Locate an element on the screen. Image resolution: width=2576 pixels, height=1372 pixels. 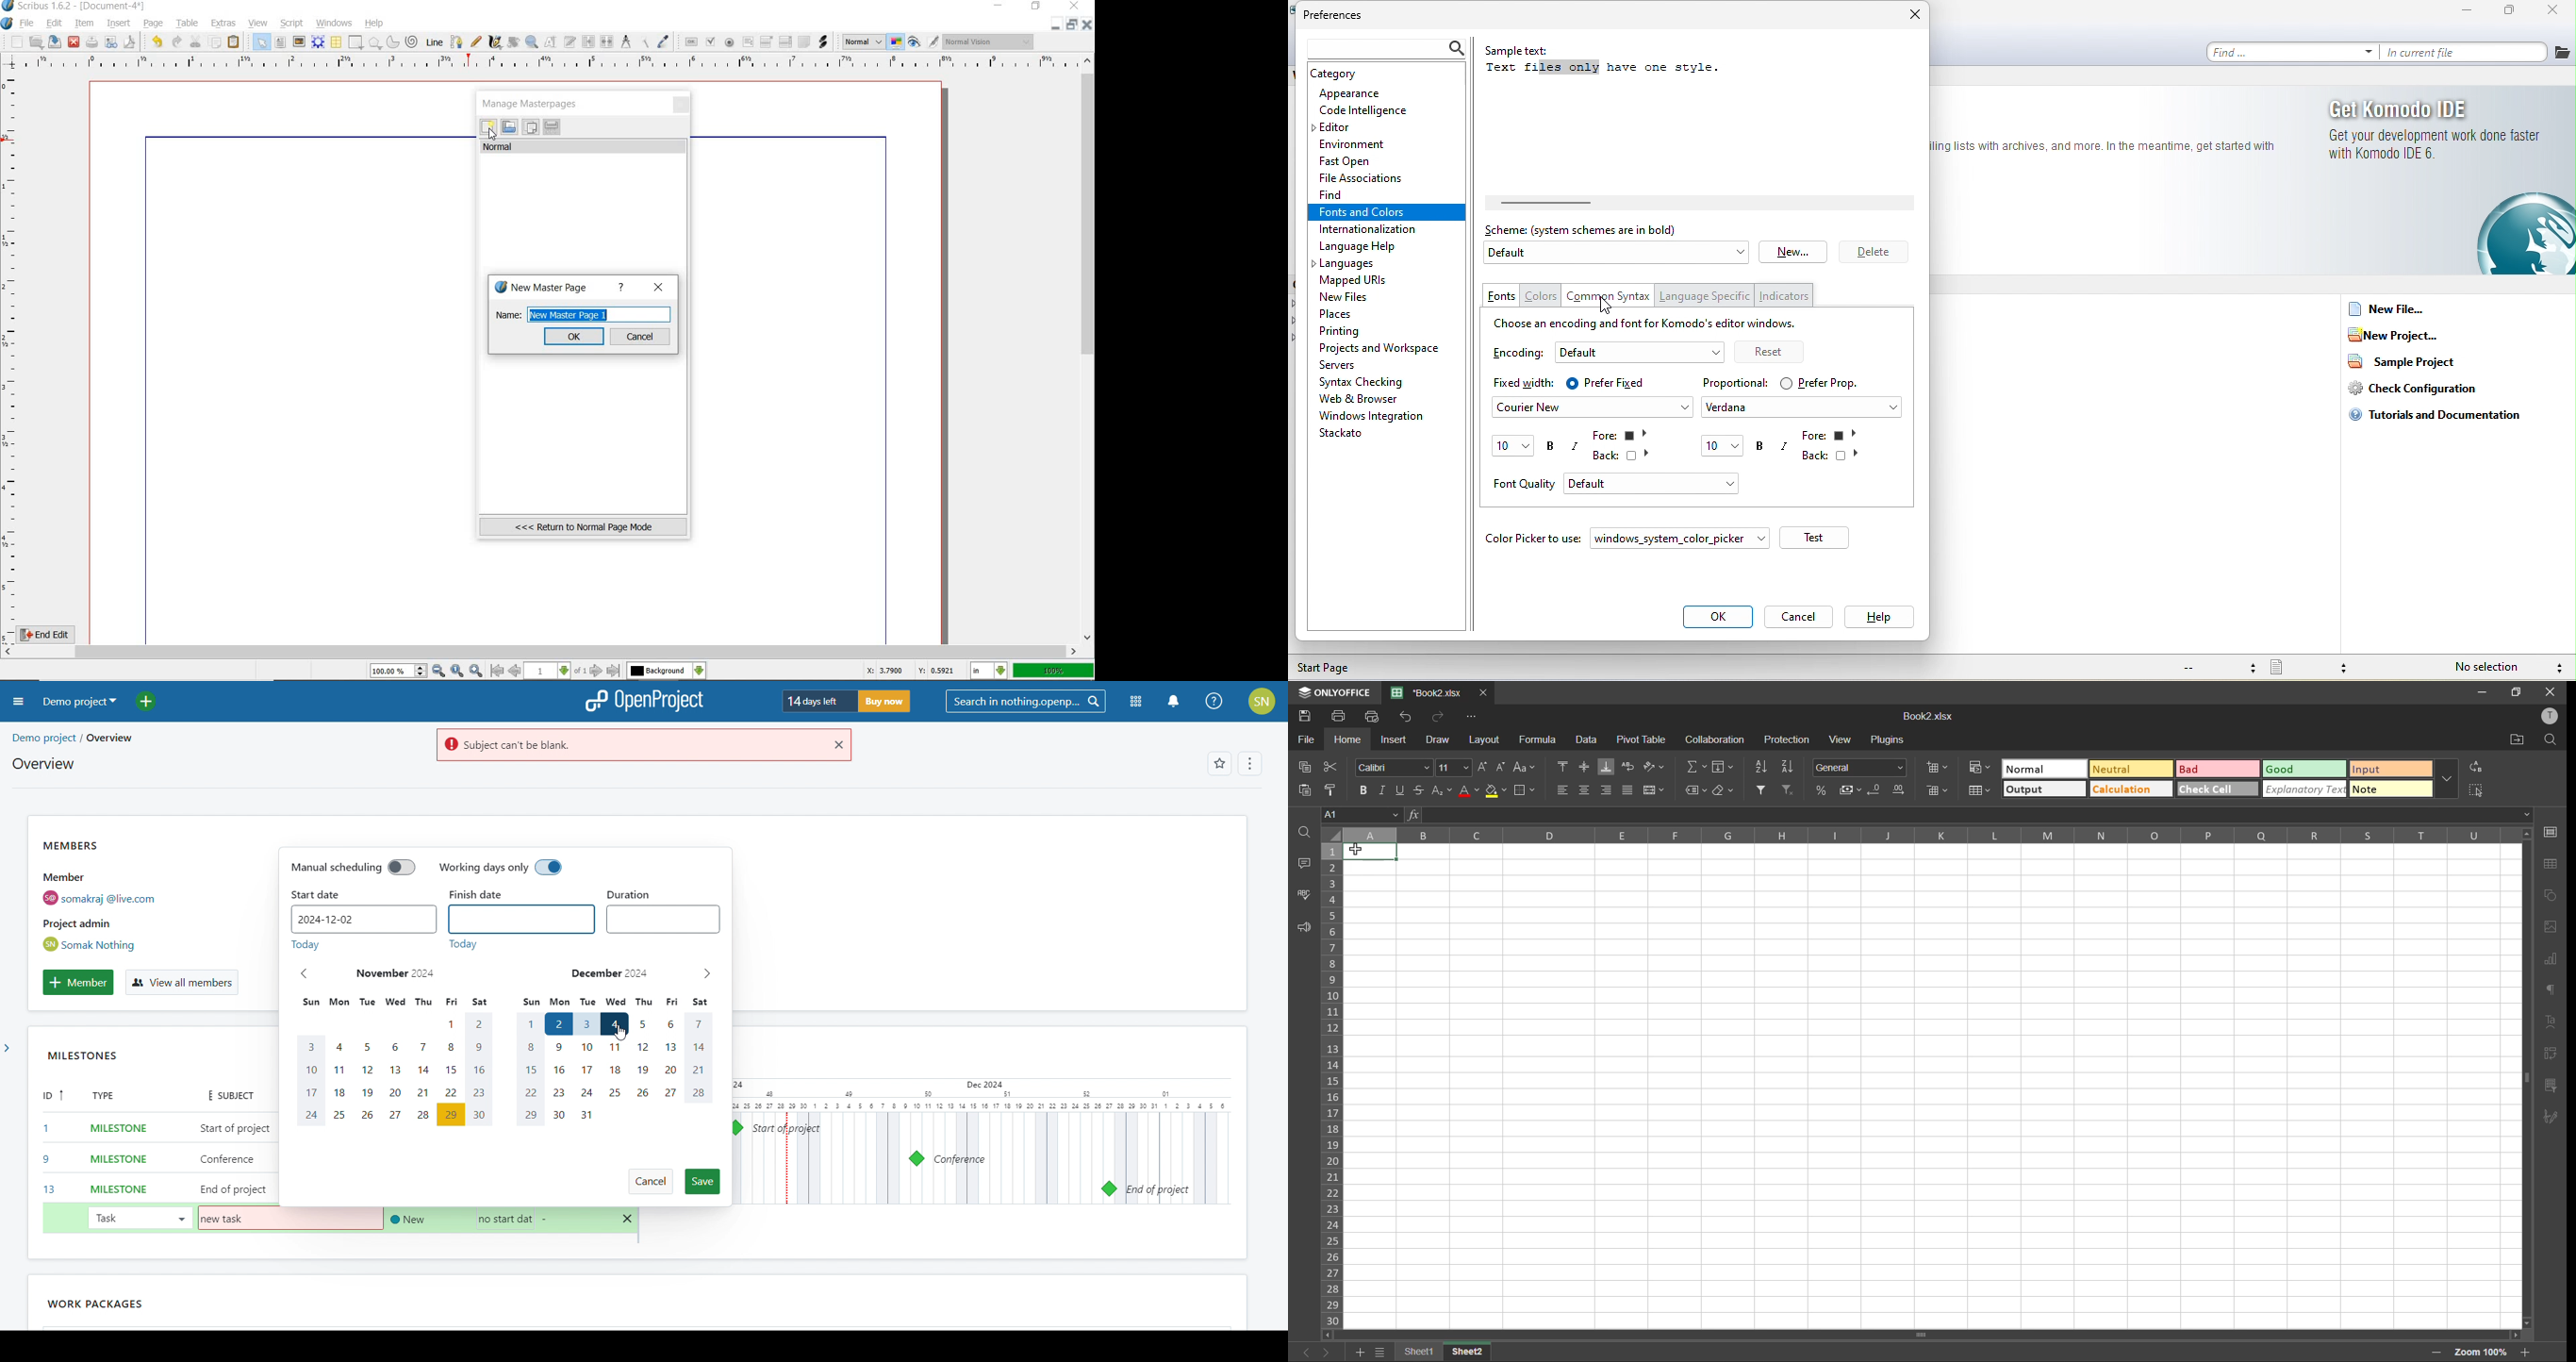
cut is located at coordinates (1327, 768).